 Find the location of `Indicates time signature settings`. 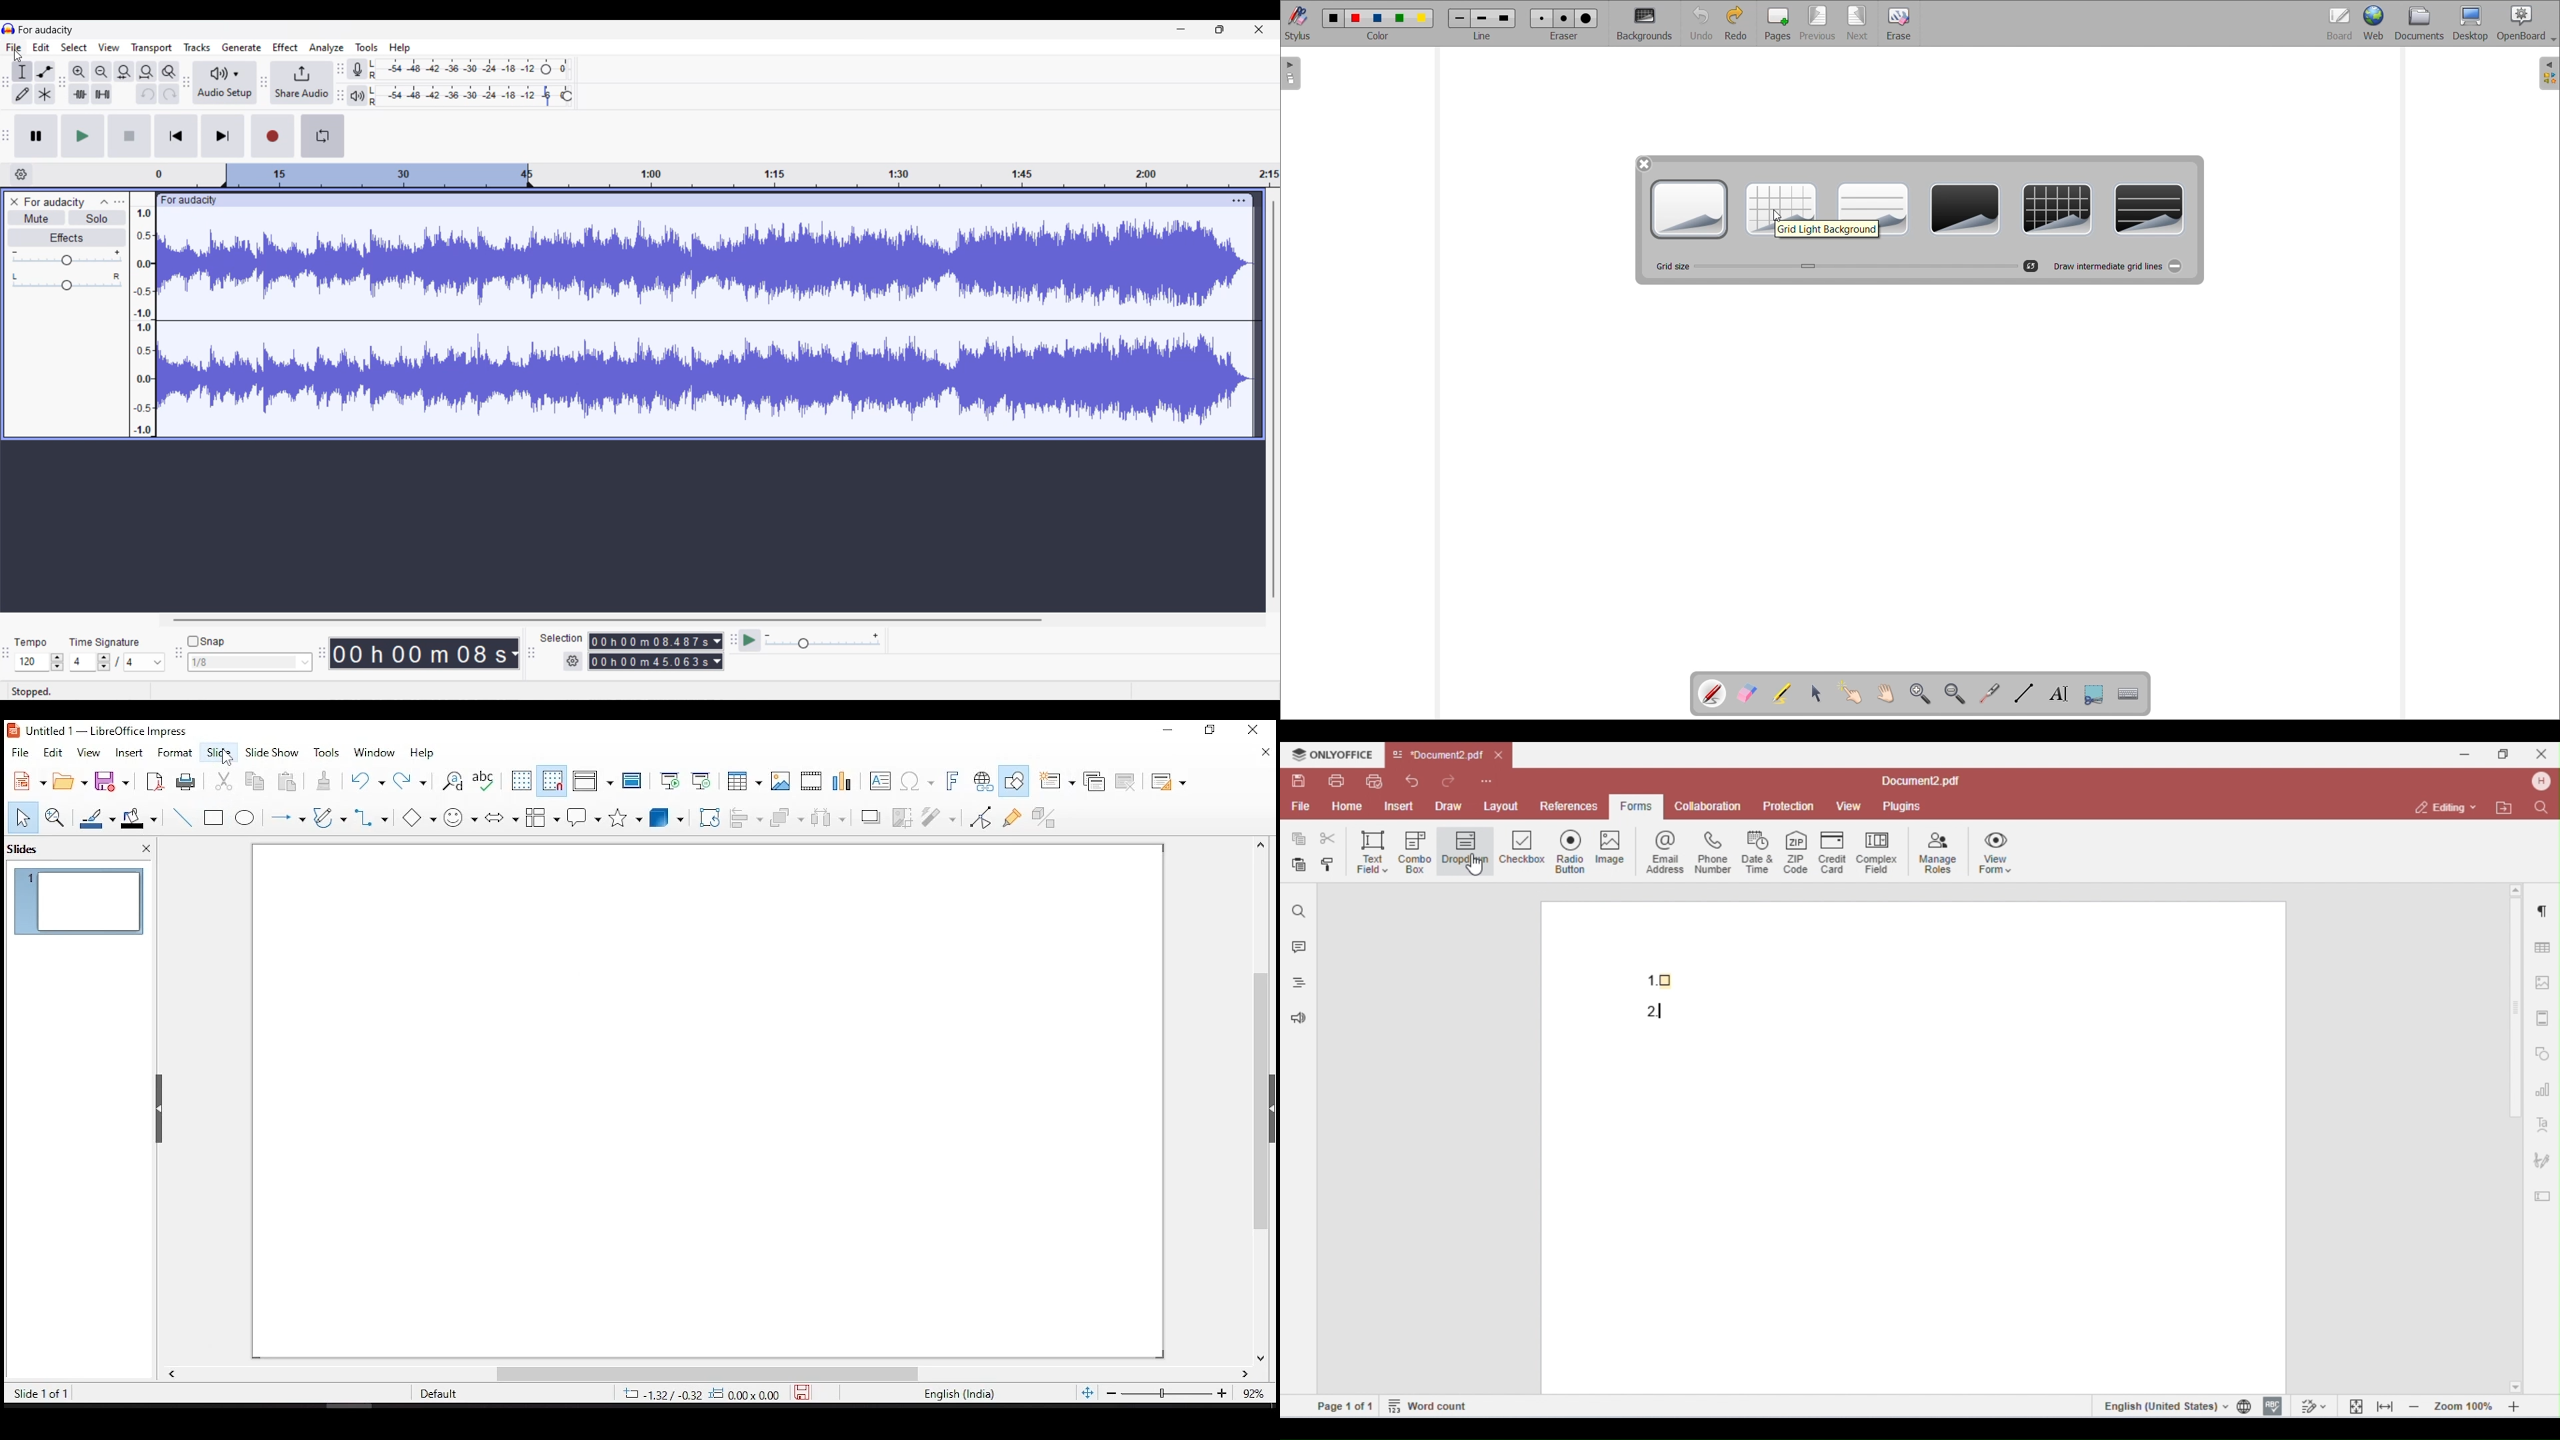

Indicates time signature settings is located at coordinates (105, 642).